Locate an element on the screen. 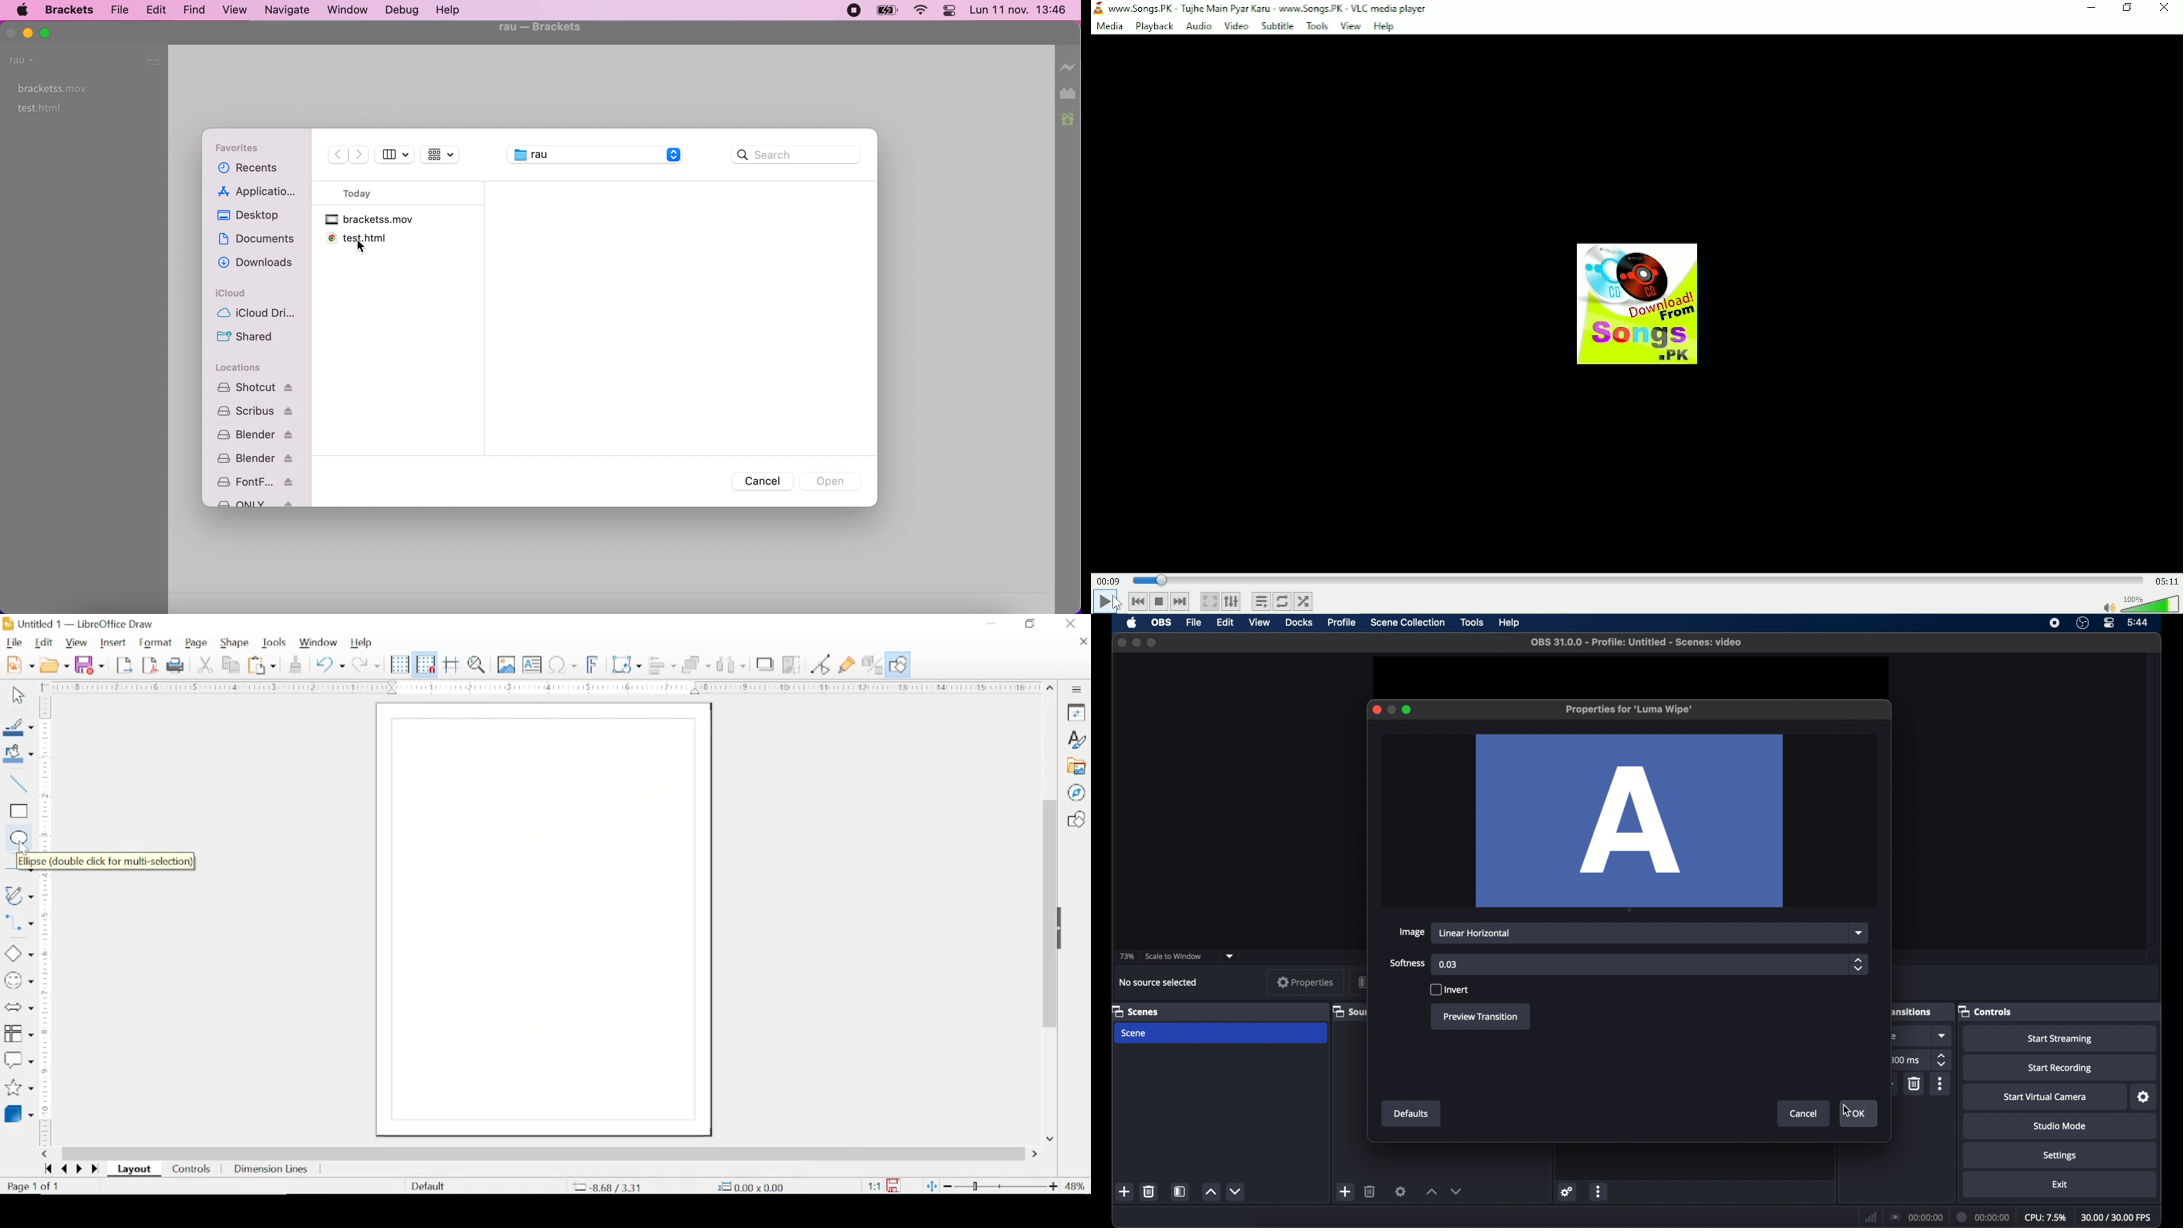 Image resolution: width=2184 pixels, height=1232 pixels. blank canvas is located at coordinates (542, 920).